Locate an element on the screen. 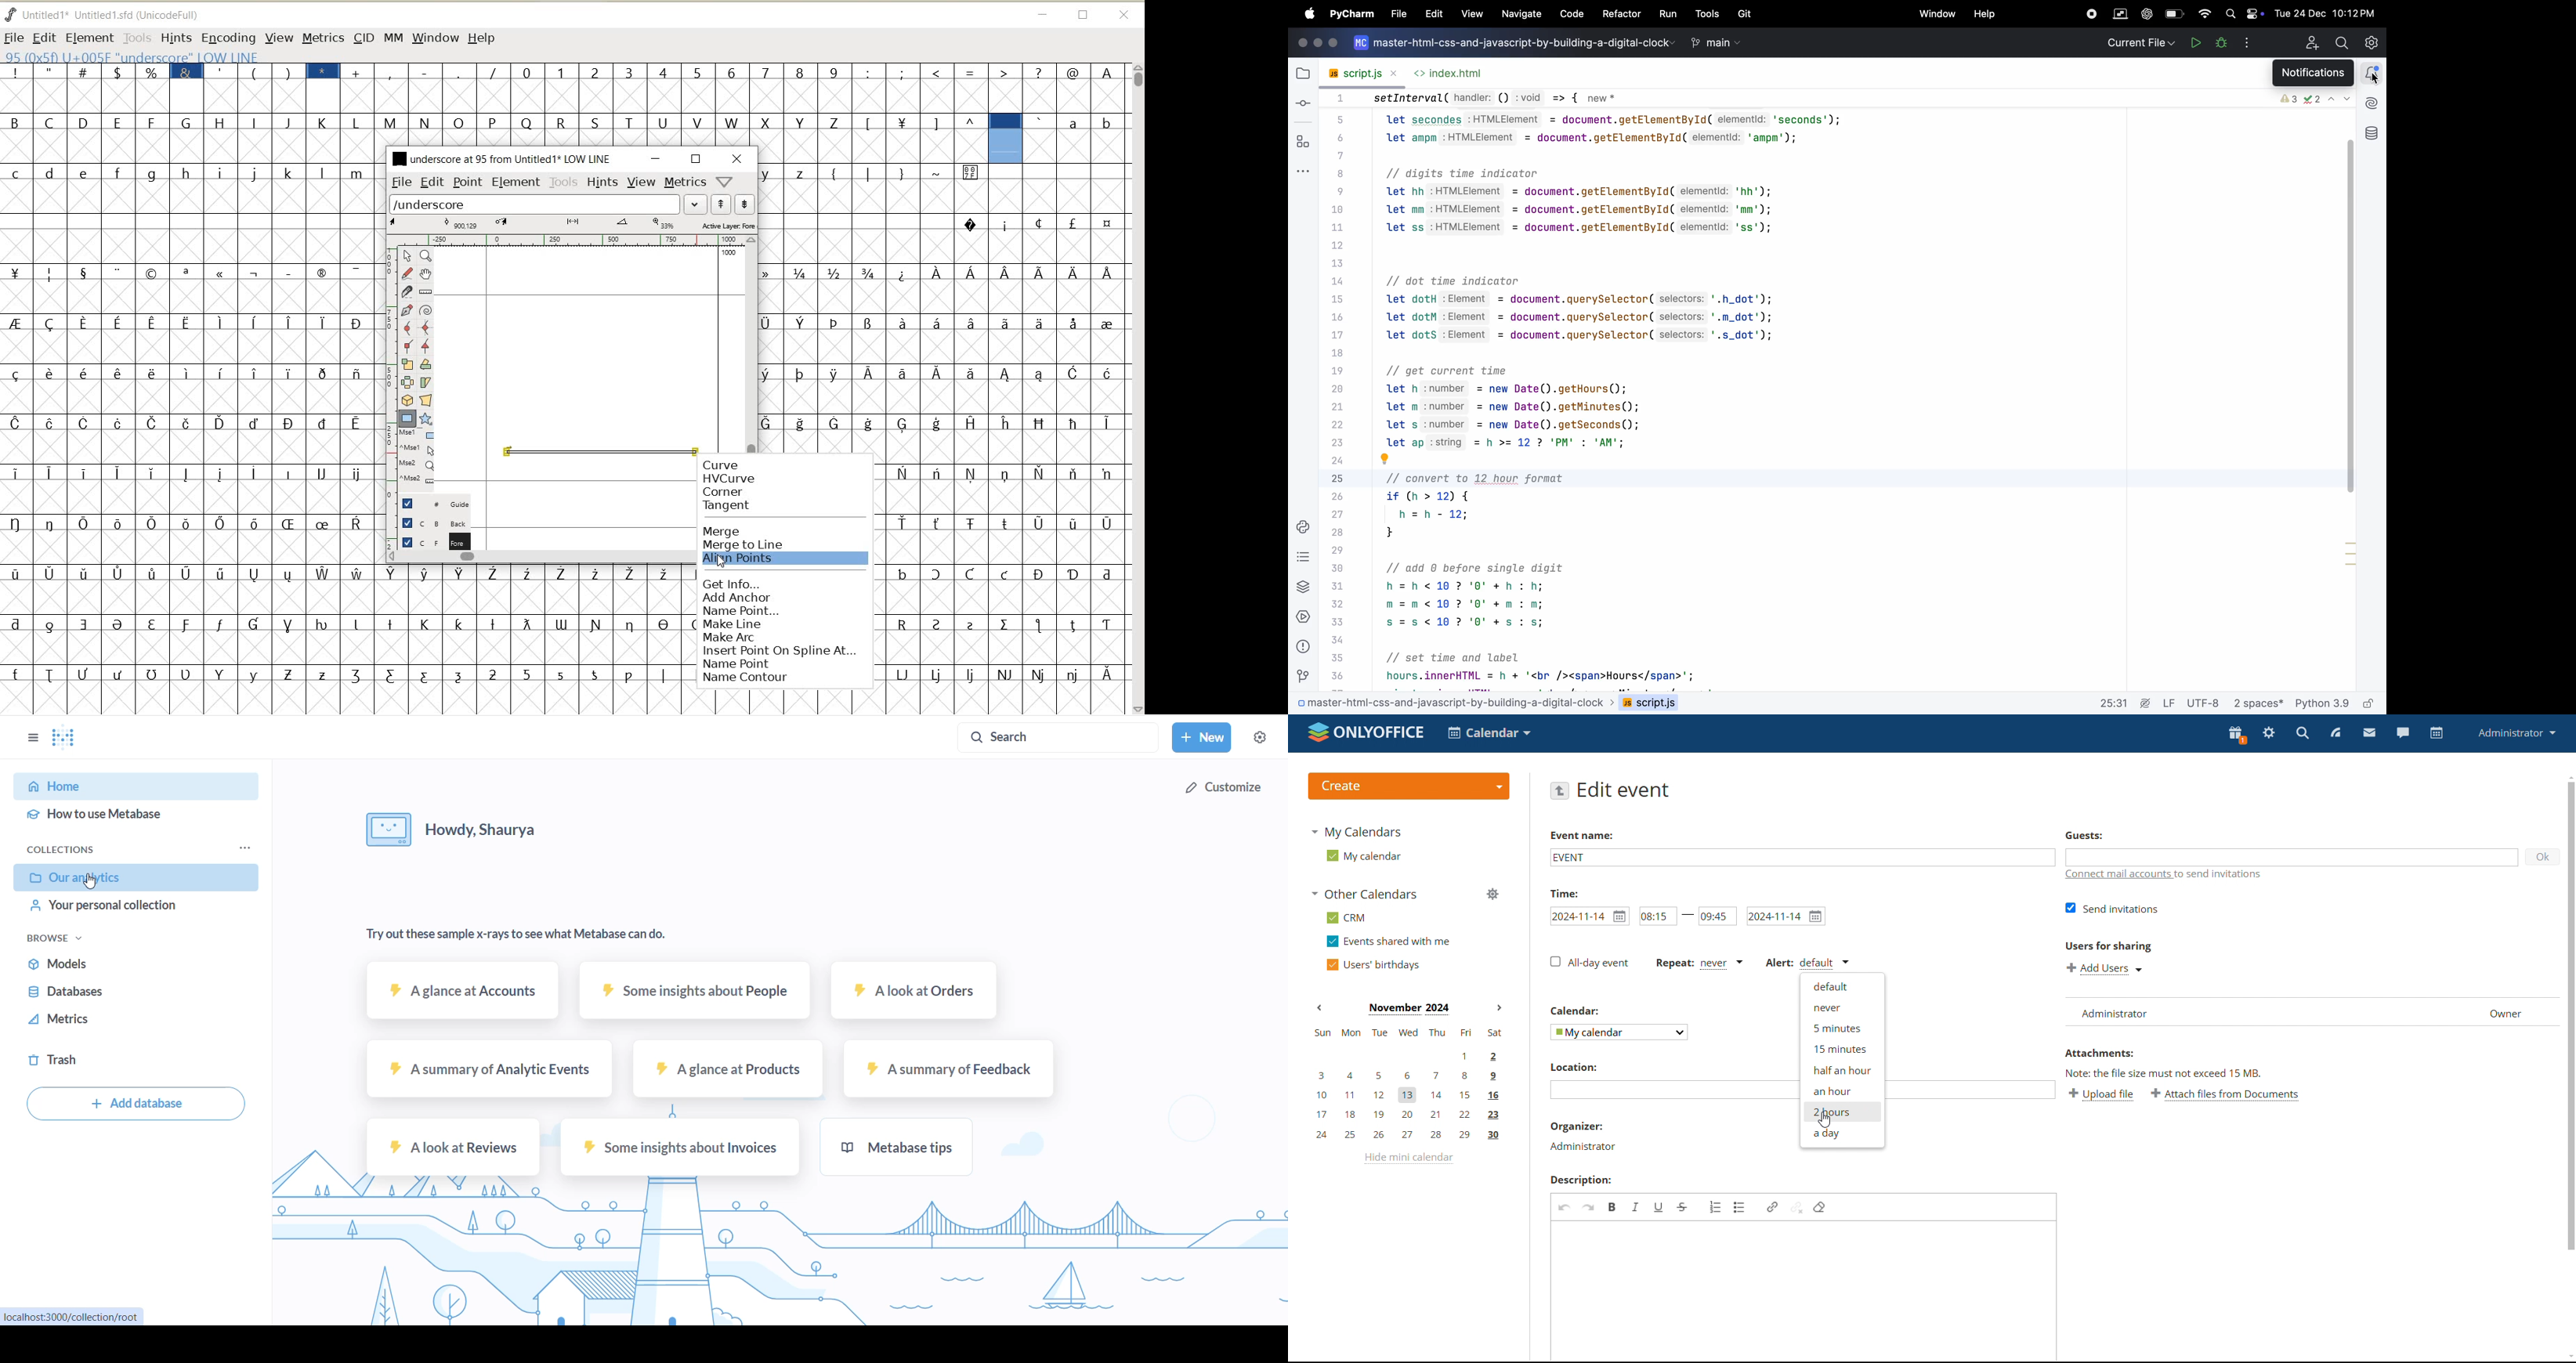 This screenshot has width=2576, height=1372. Todo is located at coordinates (1302, 558).